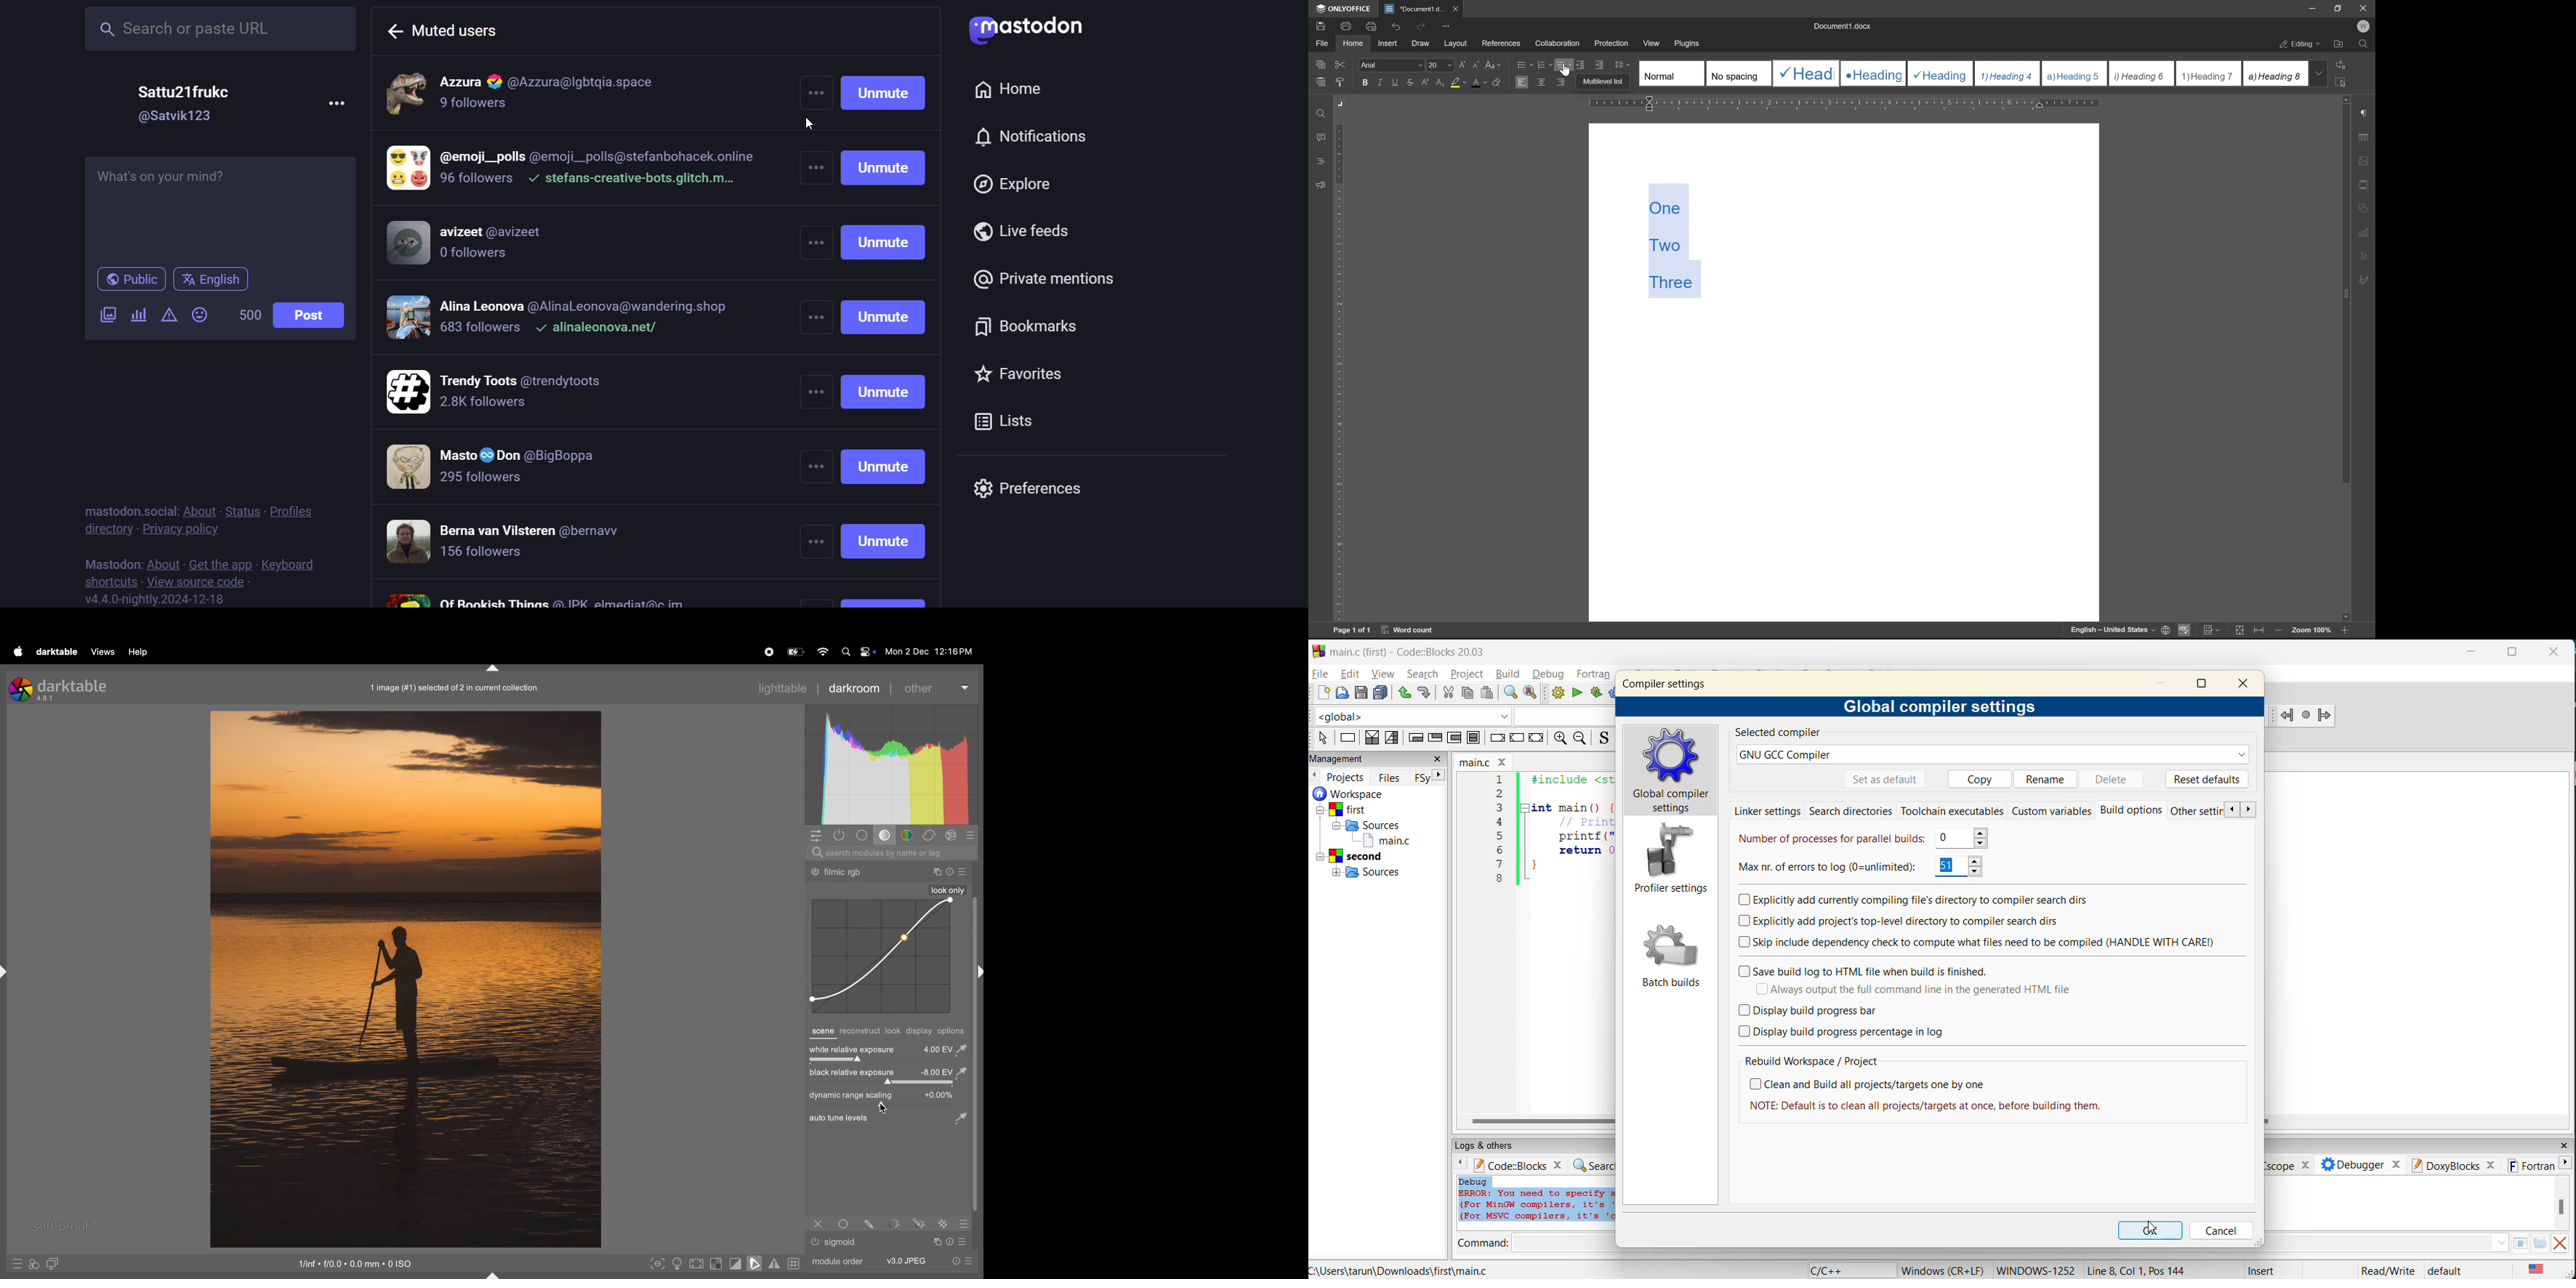 The height and width of the screenshot is (1288, 2576). I want to click on build and run, so click(1597, 692).